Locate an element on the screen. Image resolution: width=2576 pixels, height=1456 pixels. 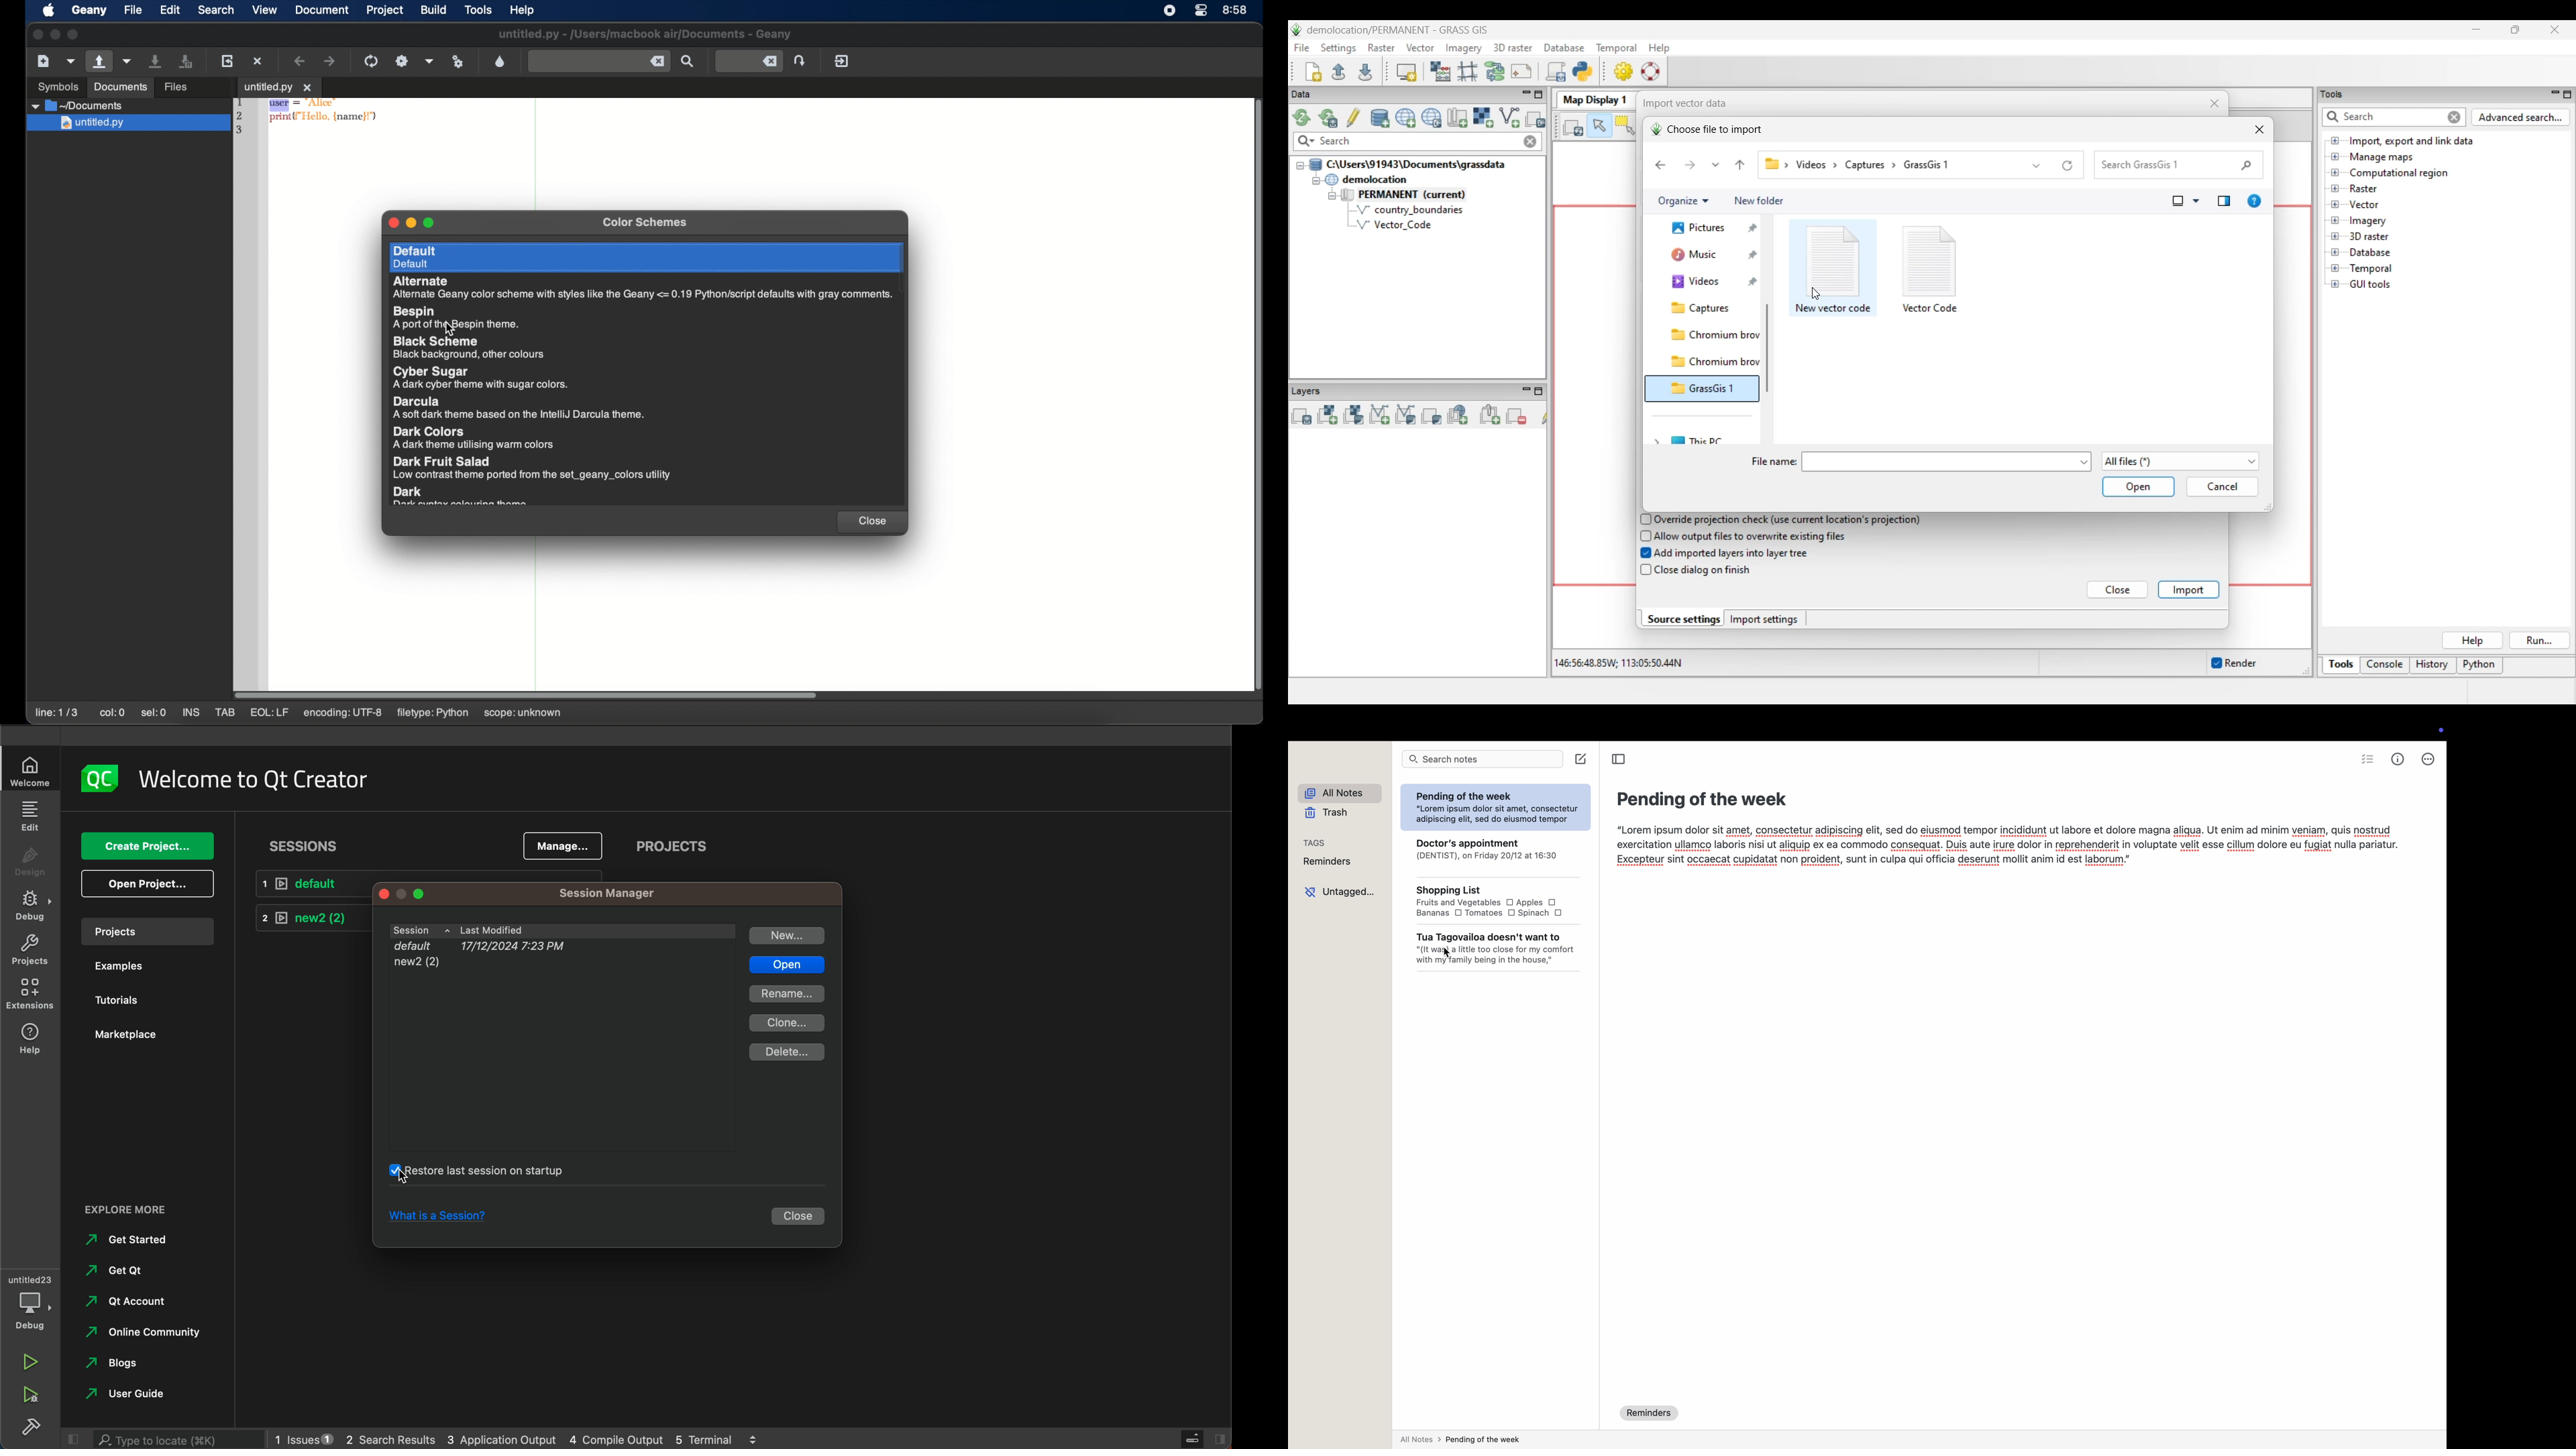
check list is located at coordinates (2368, 759).